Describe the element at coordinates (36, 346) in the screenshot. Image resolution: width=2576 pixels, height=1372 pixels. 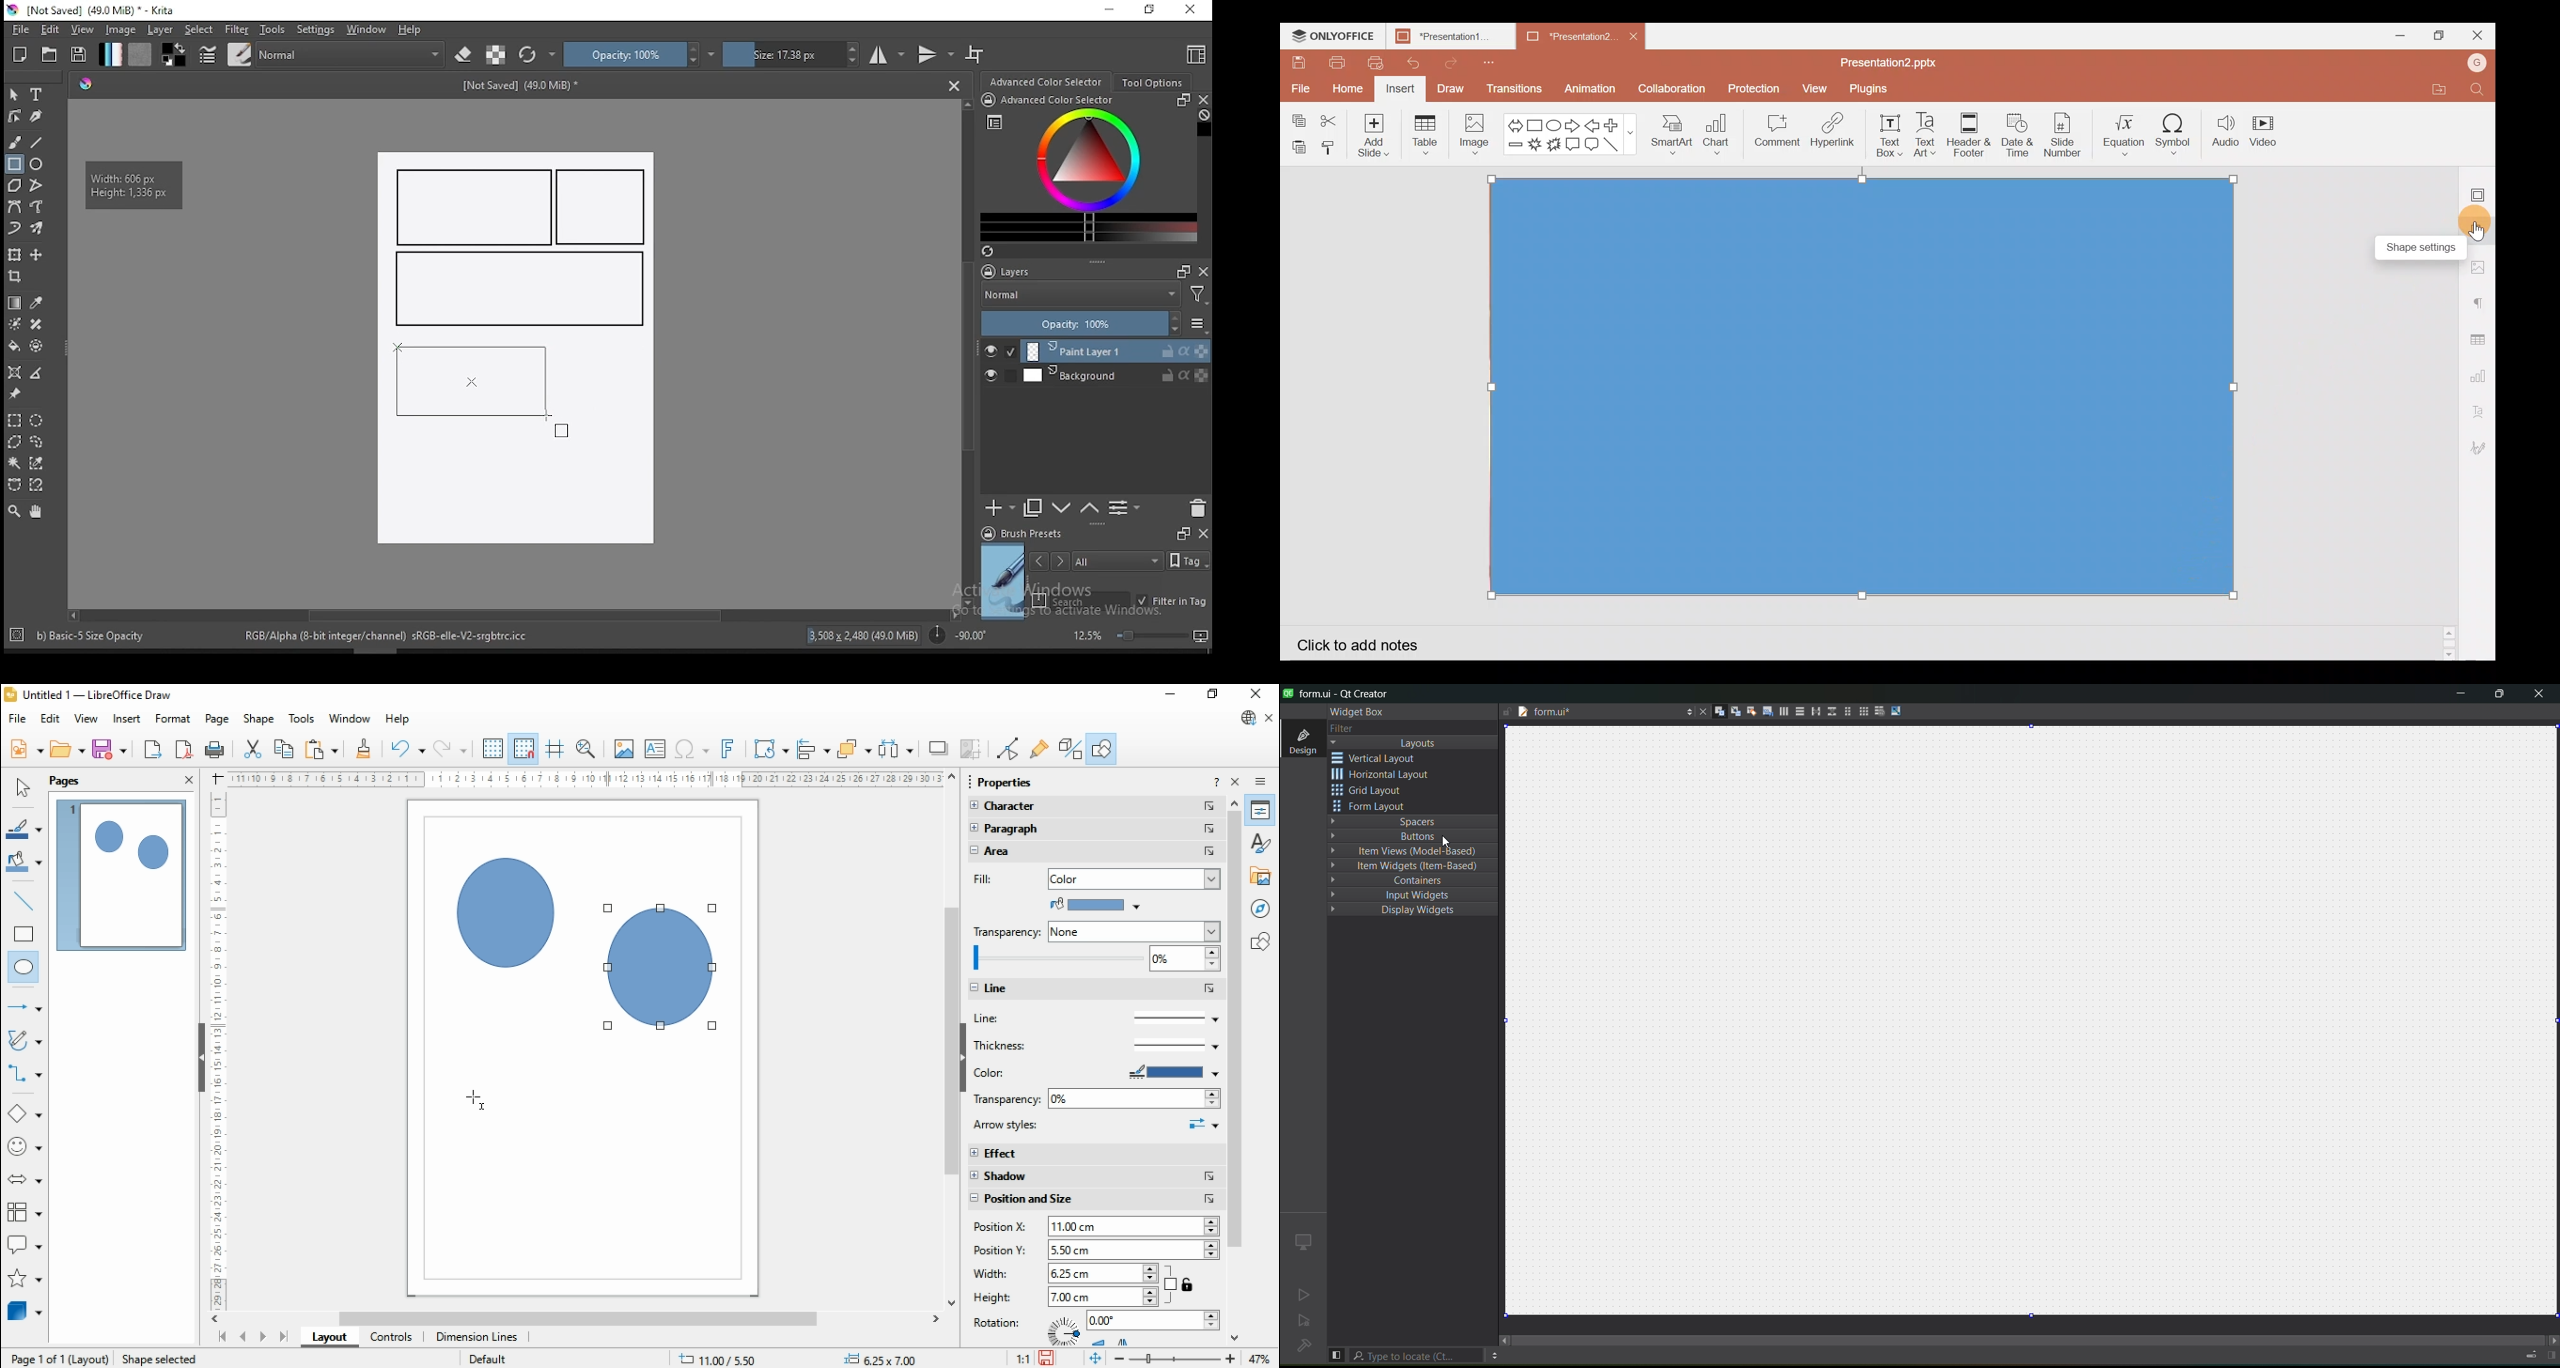
I see `enclose and fill tool` at that location.